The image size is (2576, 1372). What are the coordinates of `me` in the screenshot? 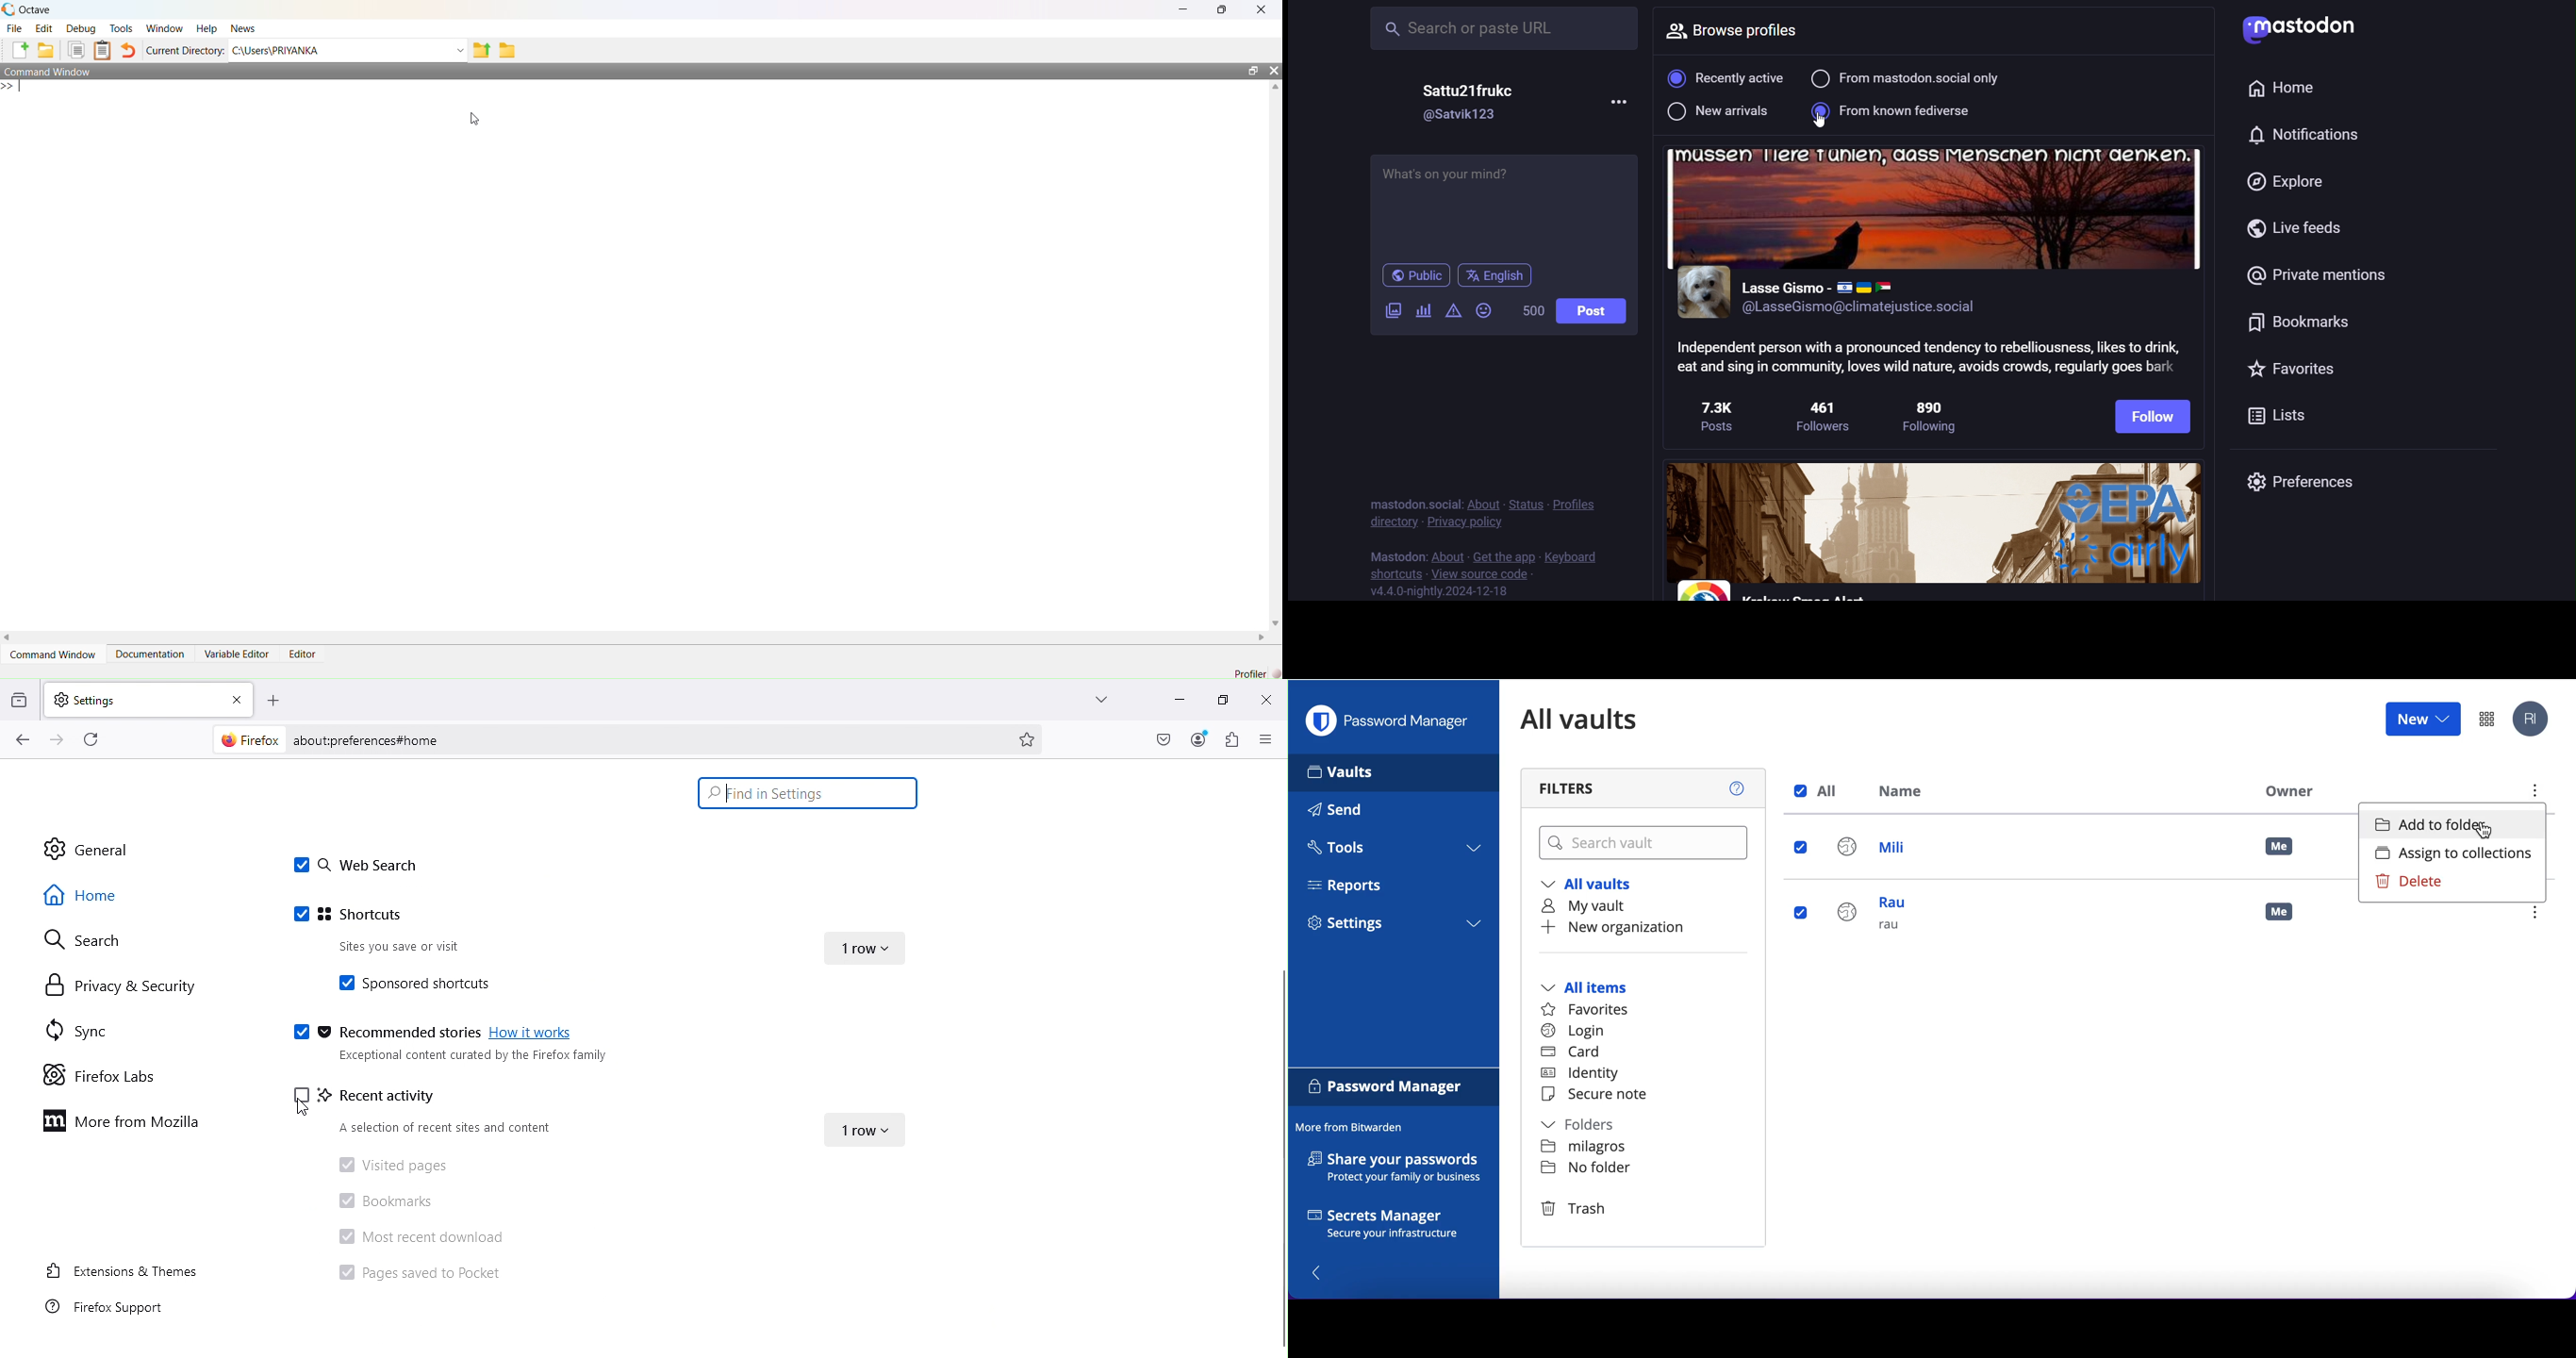 It's located at (2287, 917).